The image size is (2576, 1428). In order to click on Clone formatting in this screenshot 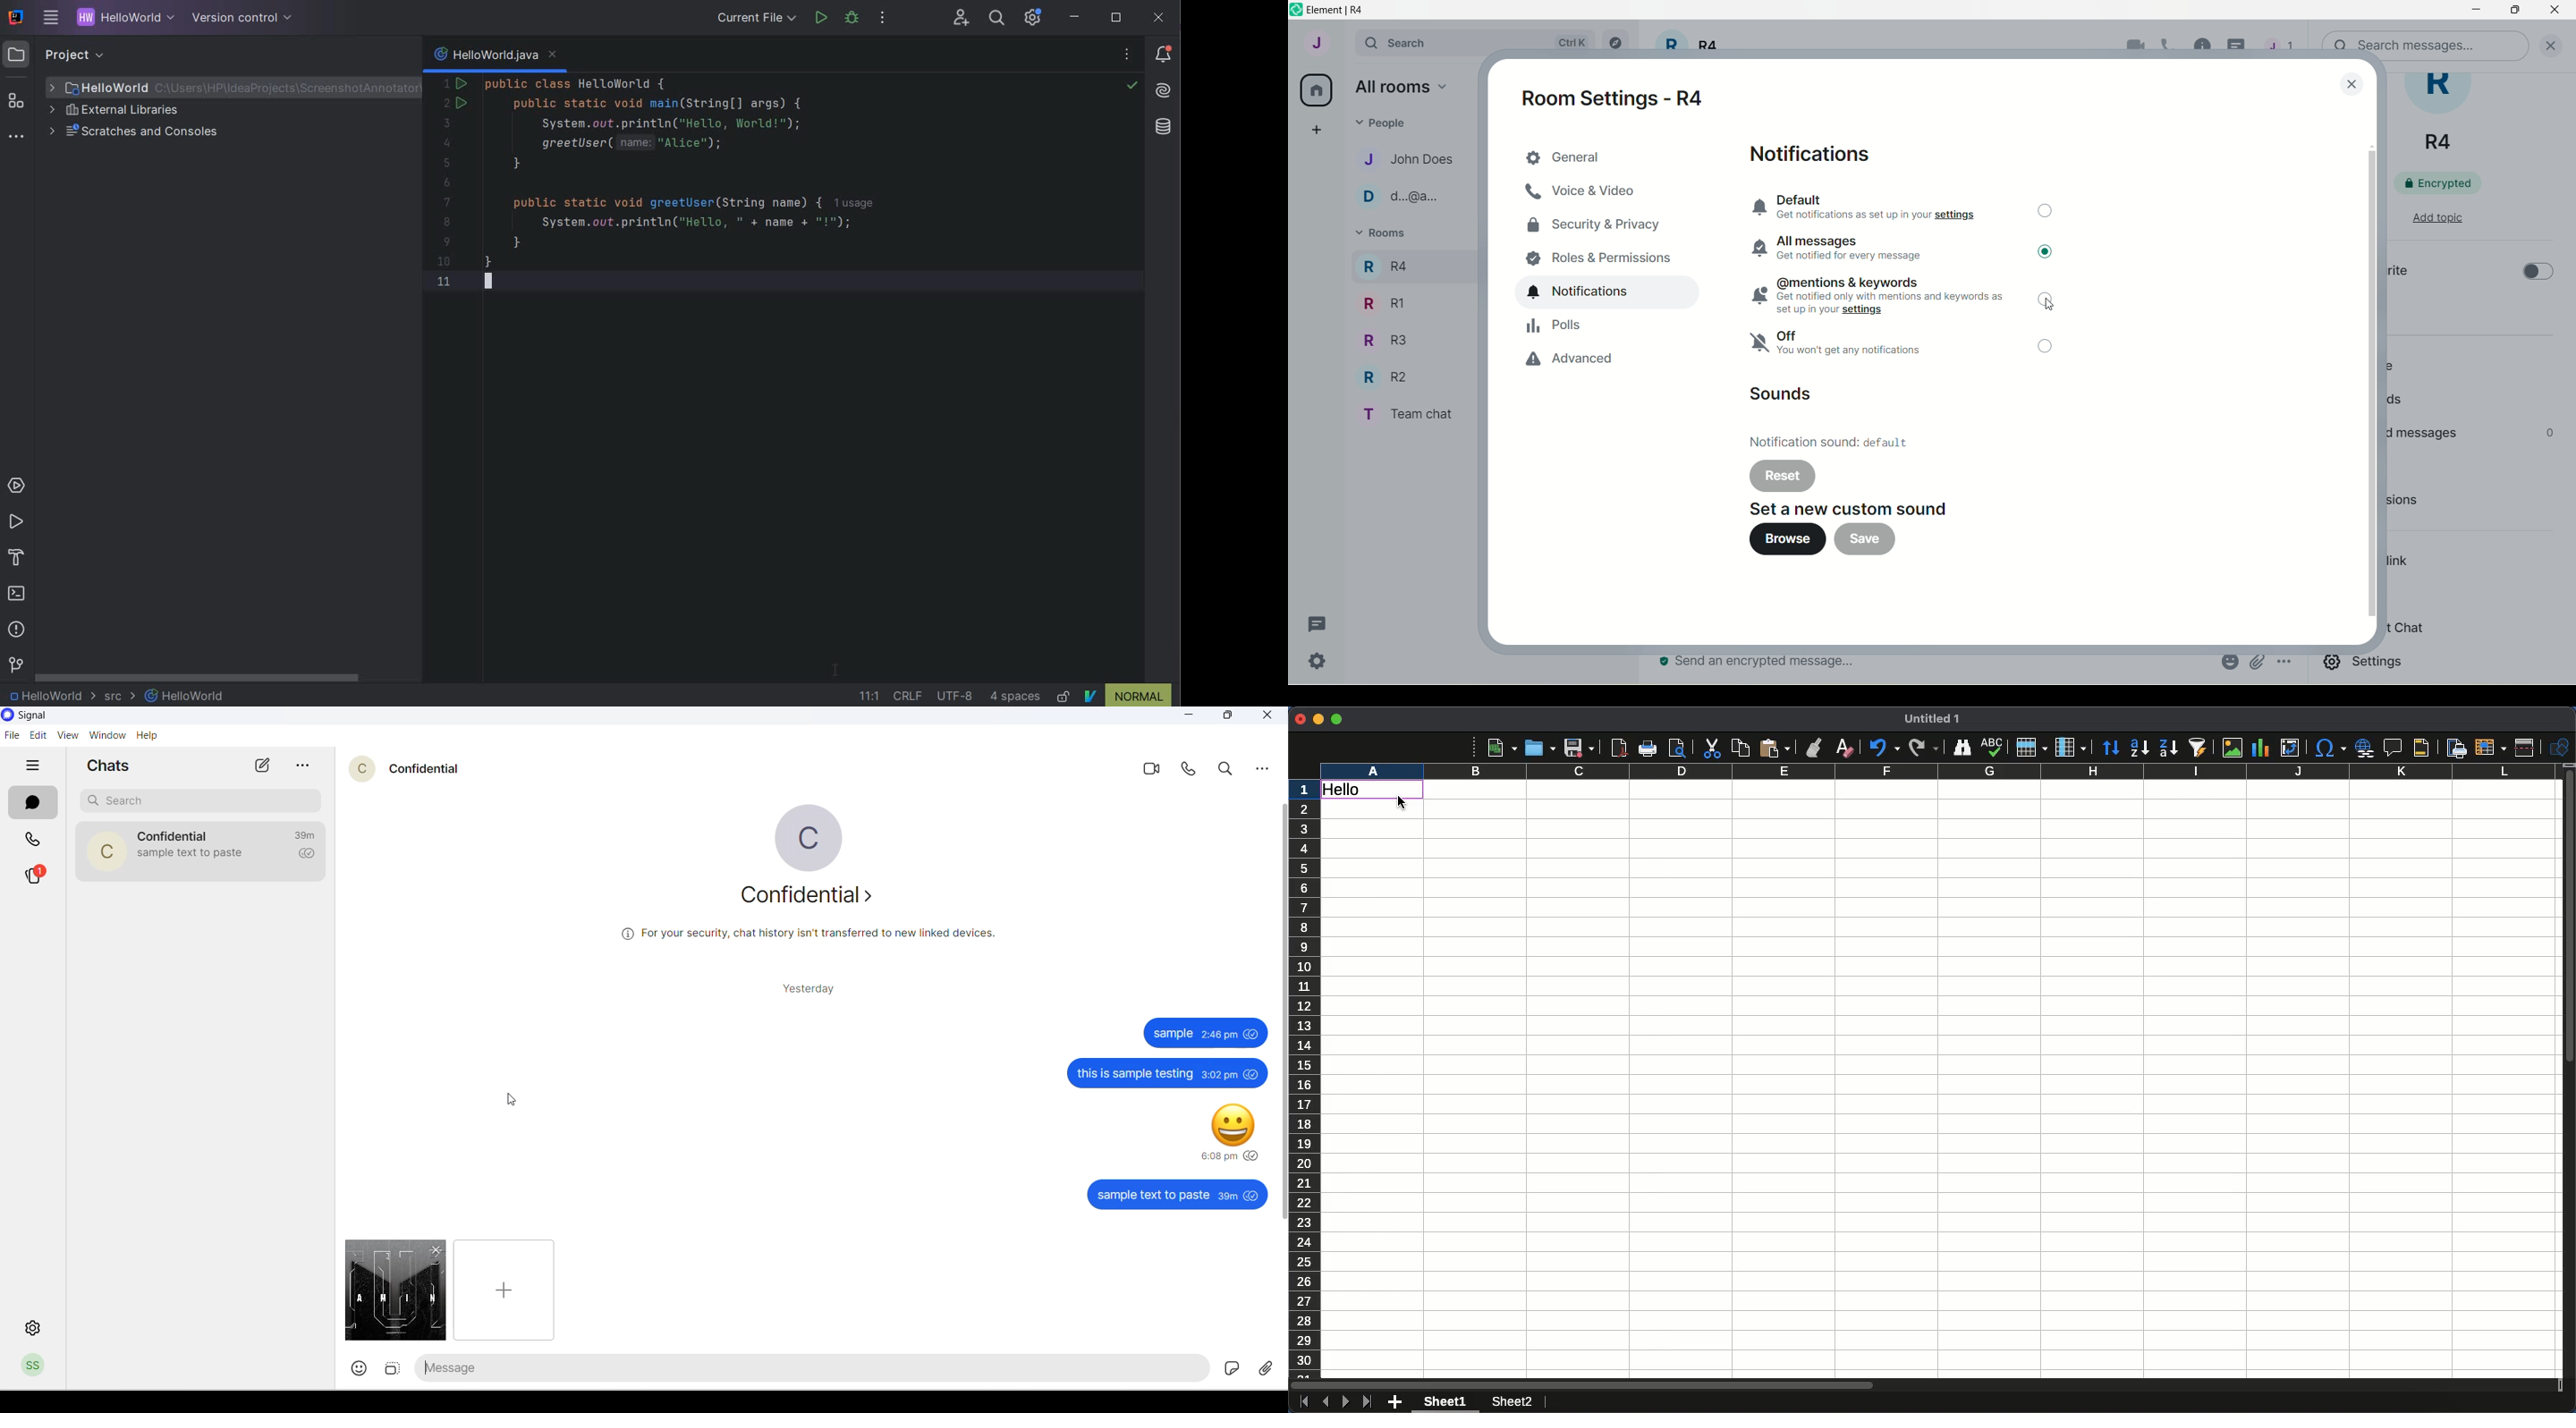, I will do `click(1815, 748)`.